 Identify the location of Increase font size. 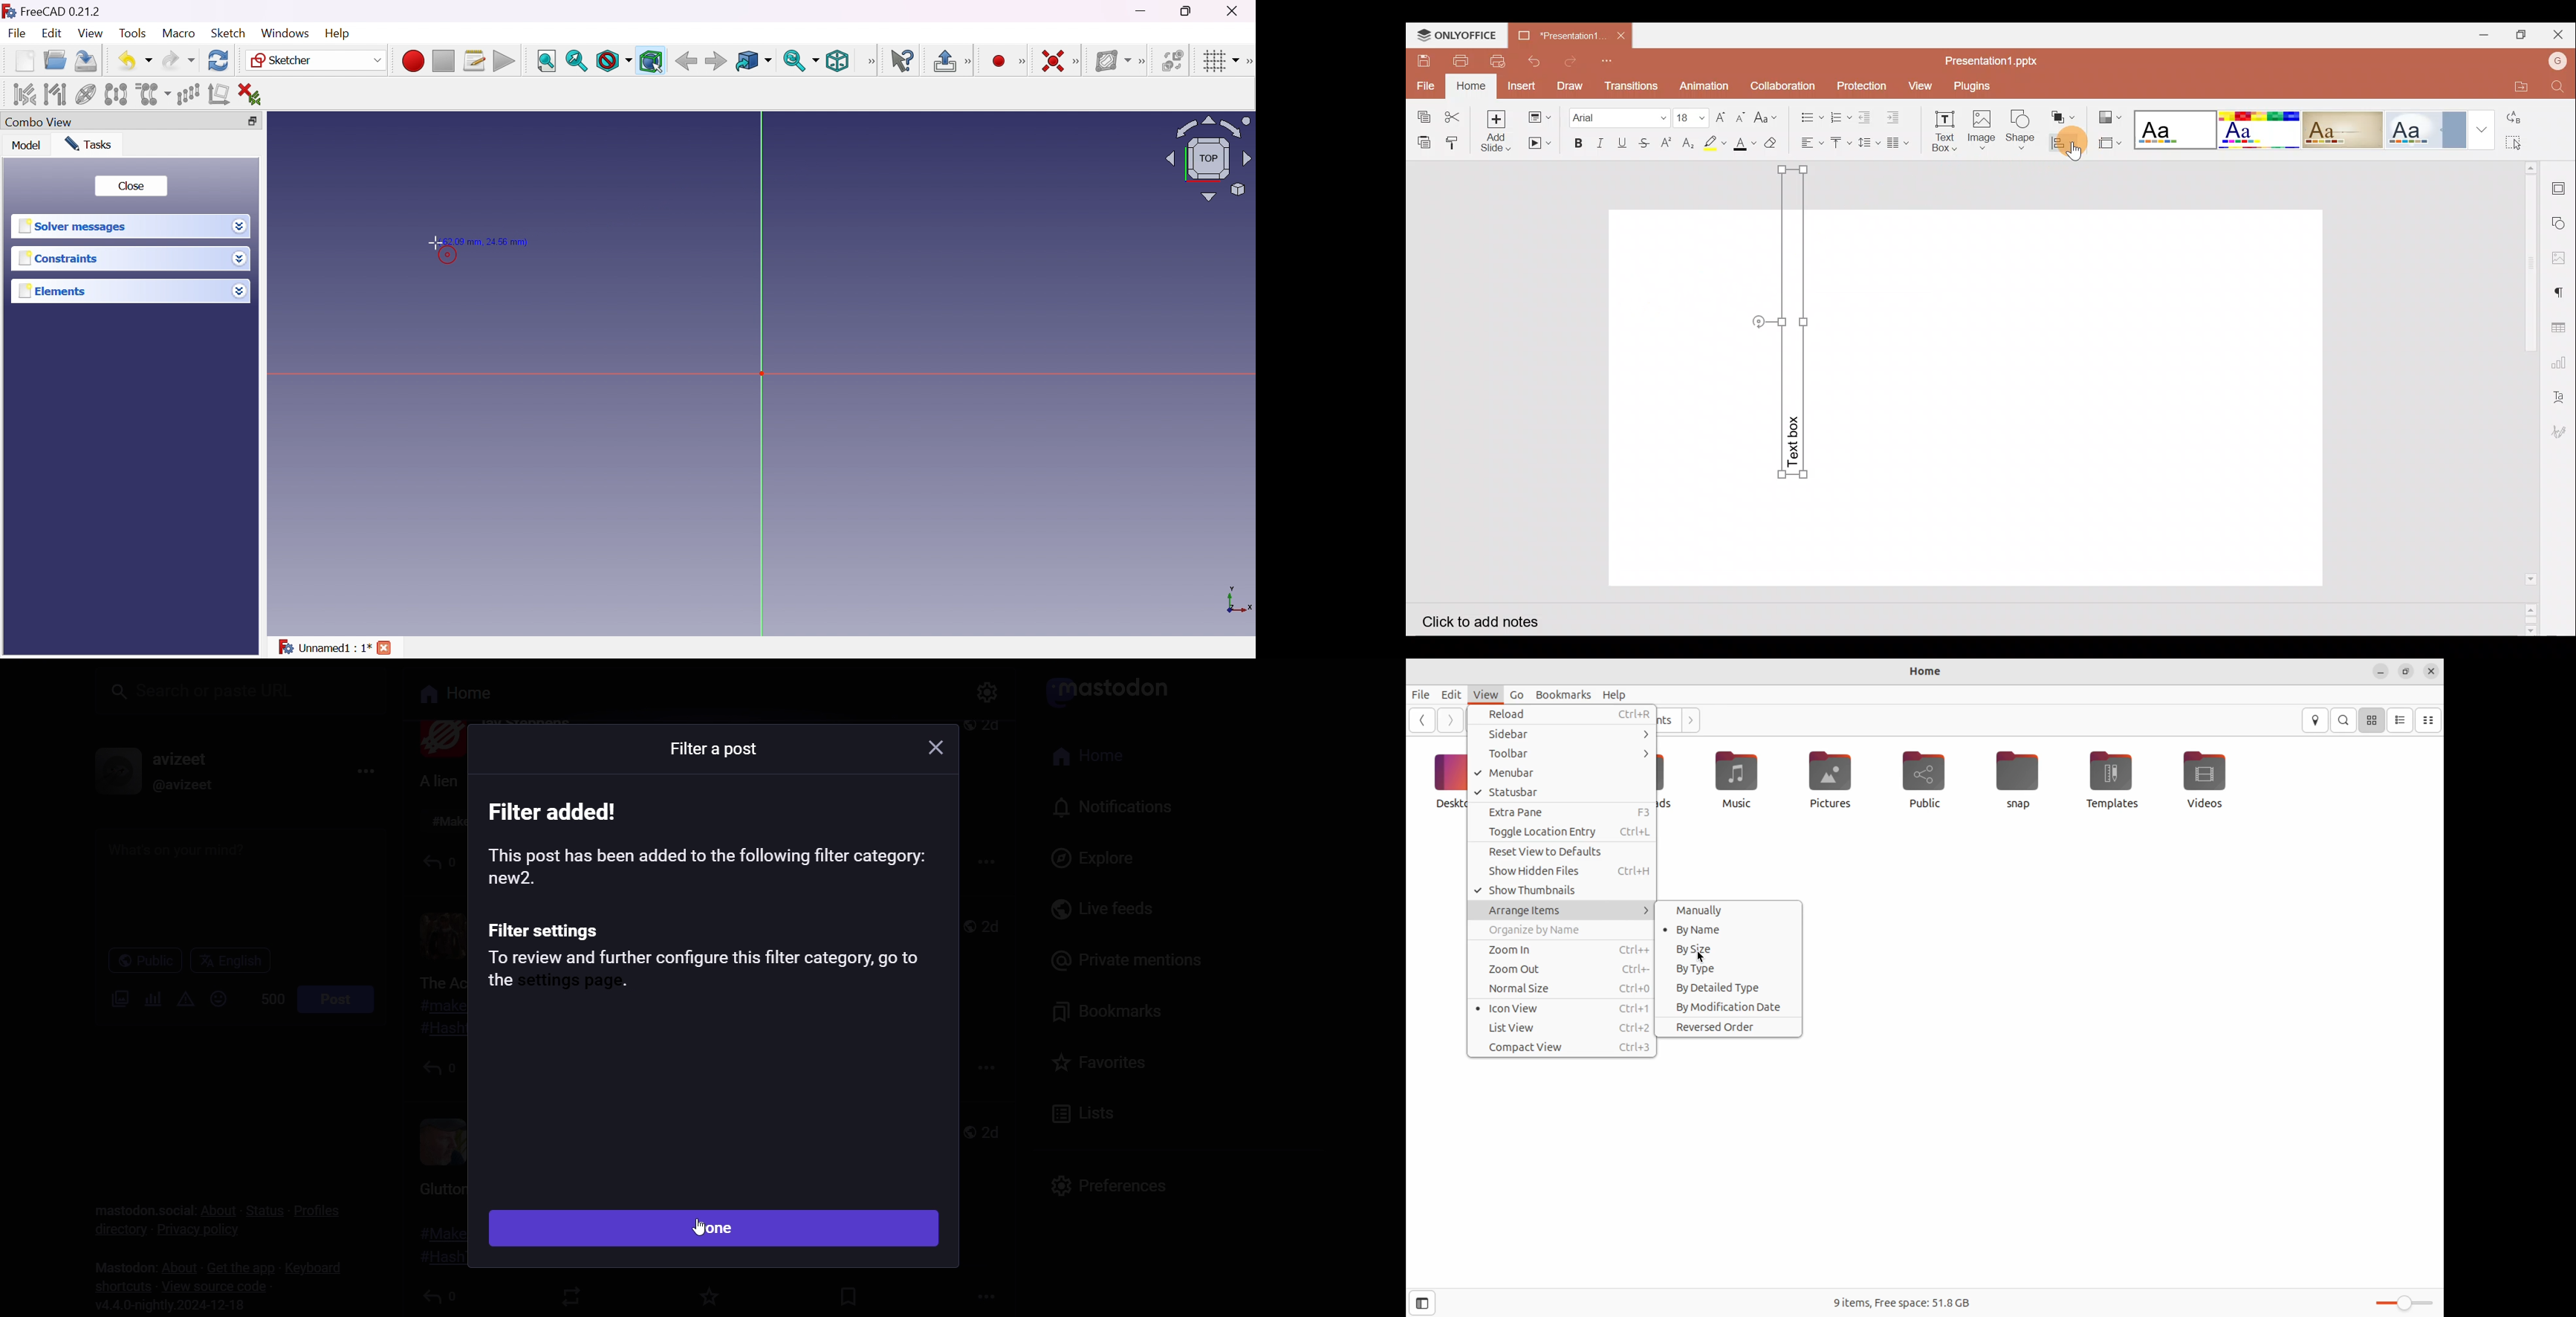
(1722, 116).